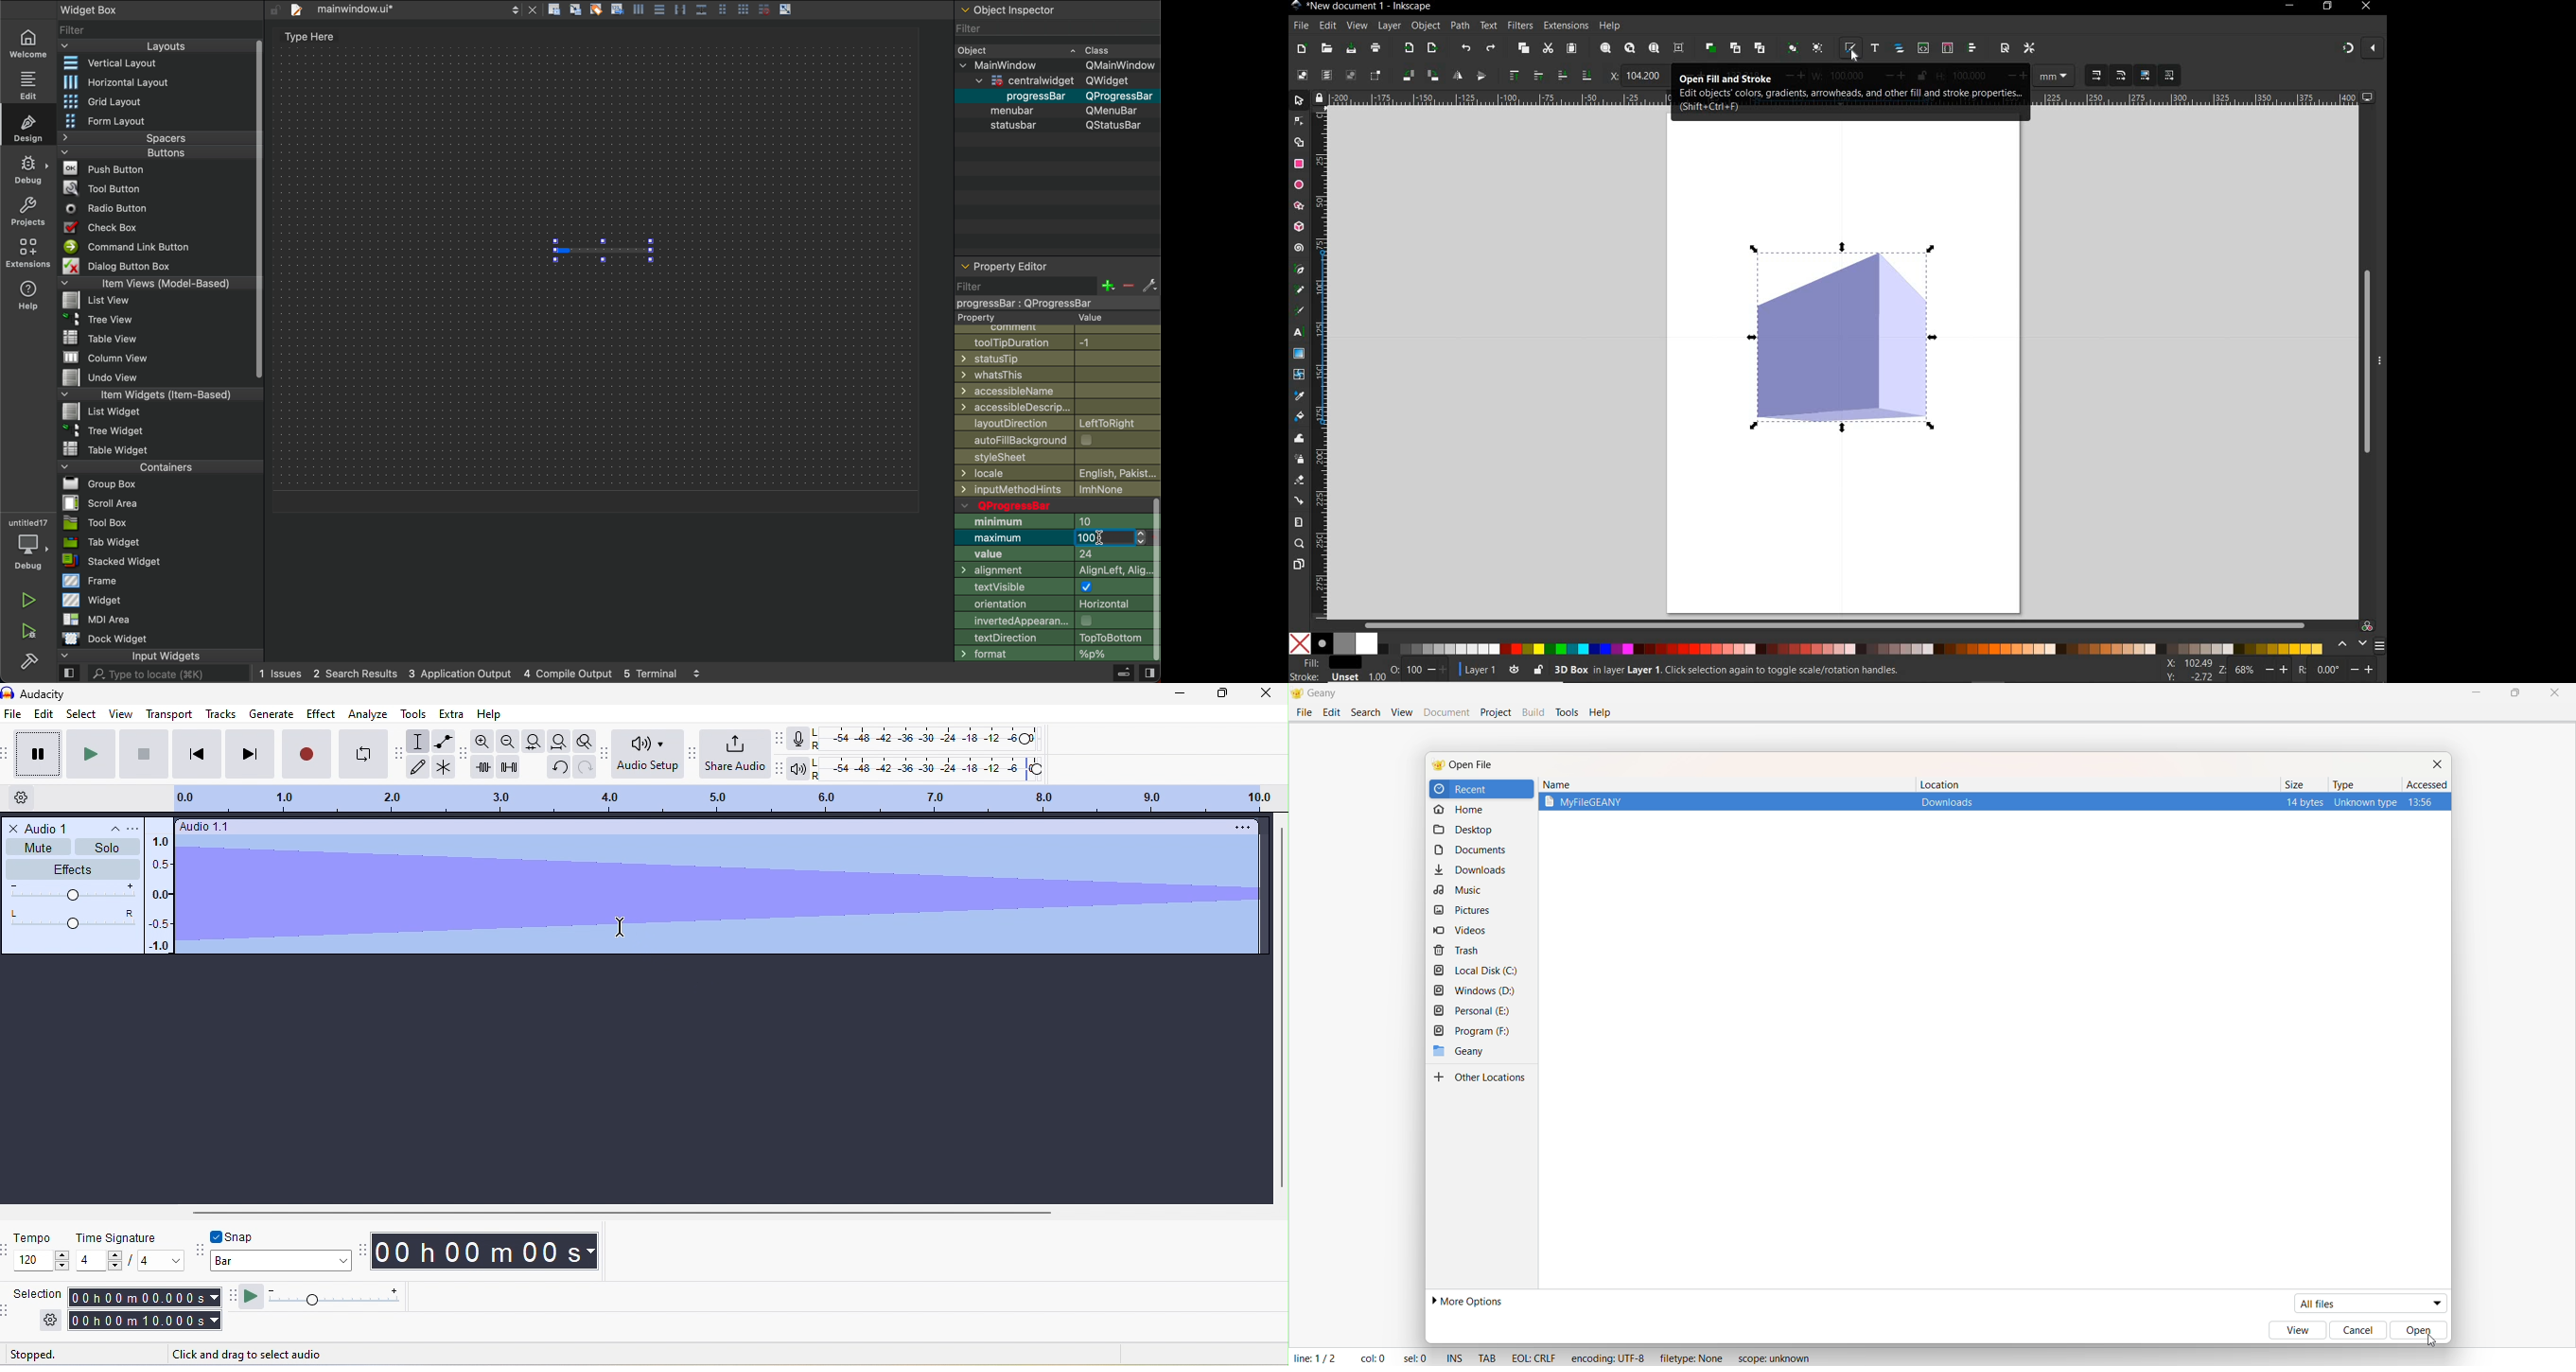 The width and height of the screenshot is (2576, 1372). I want to click on TEXT, so click(1488, 25).